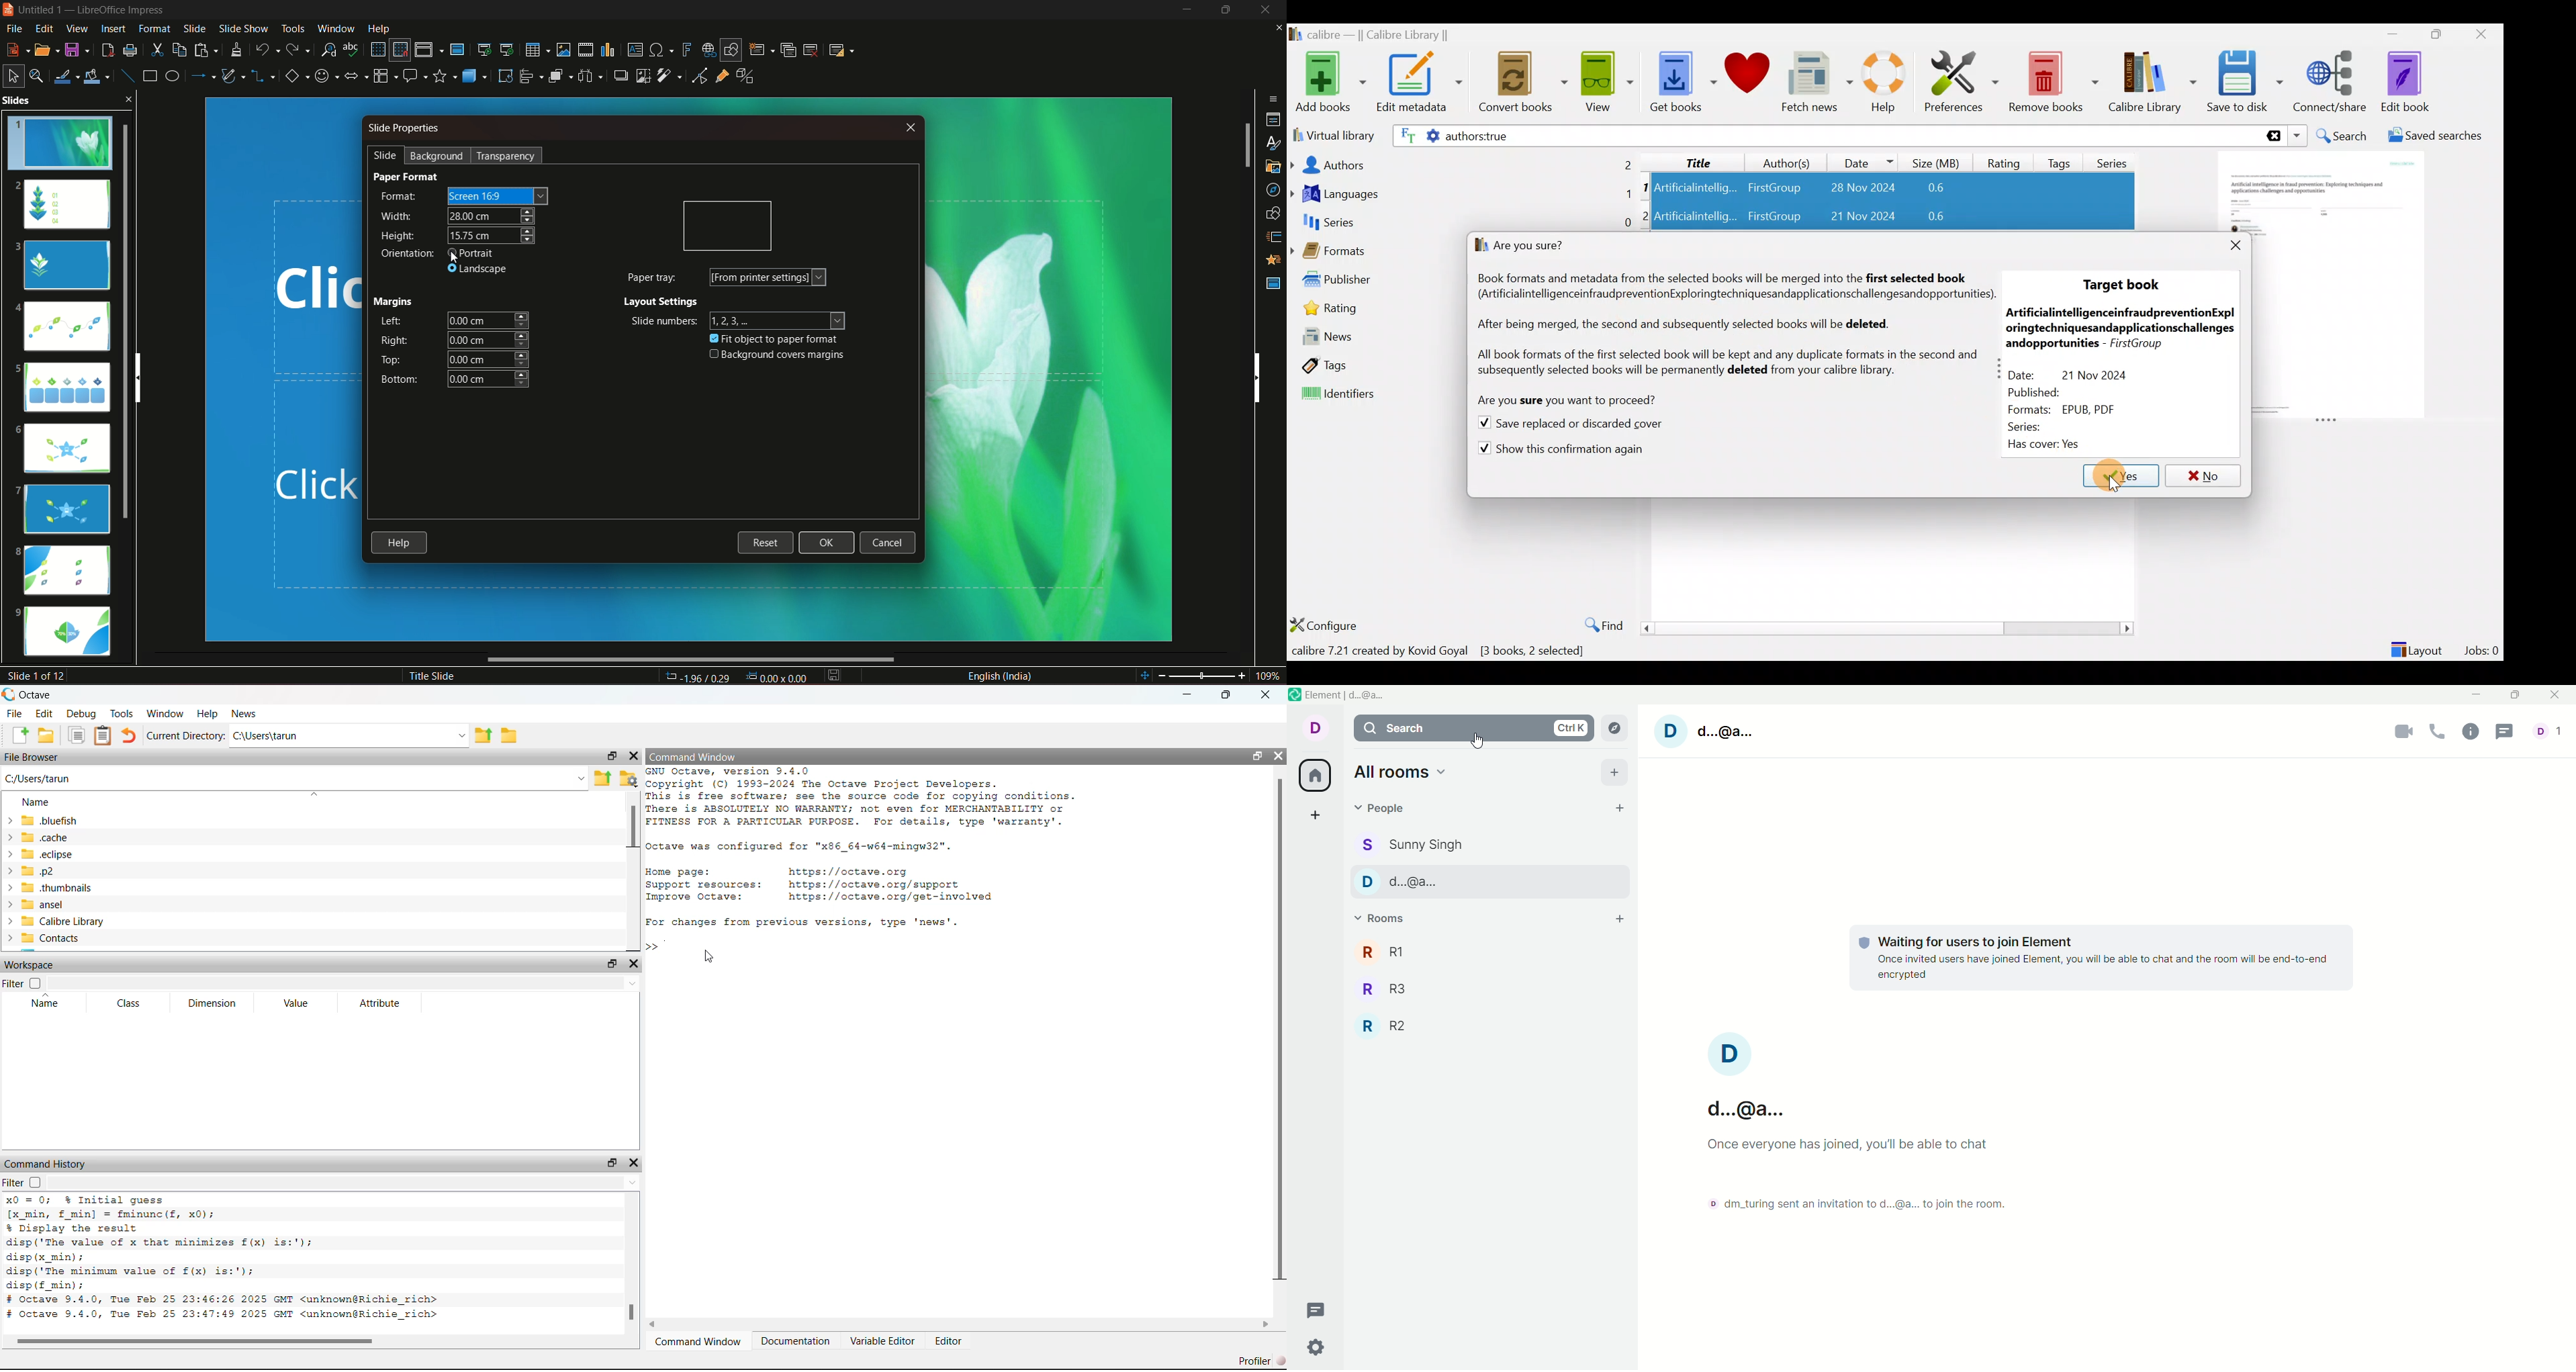  What do you see at coordinates (15, 28) in the screenshot?
I see `file` at bounding box center [15, 28].